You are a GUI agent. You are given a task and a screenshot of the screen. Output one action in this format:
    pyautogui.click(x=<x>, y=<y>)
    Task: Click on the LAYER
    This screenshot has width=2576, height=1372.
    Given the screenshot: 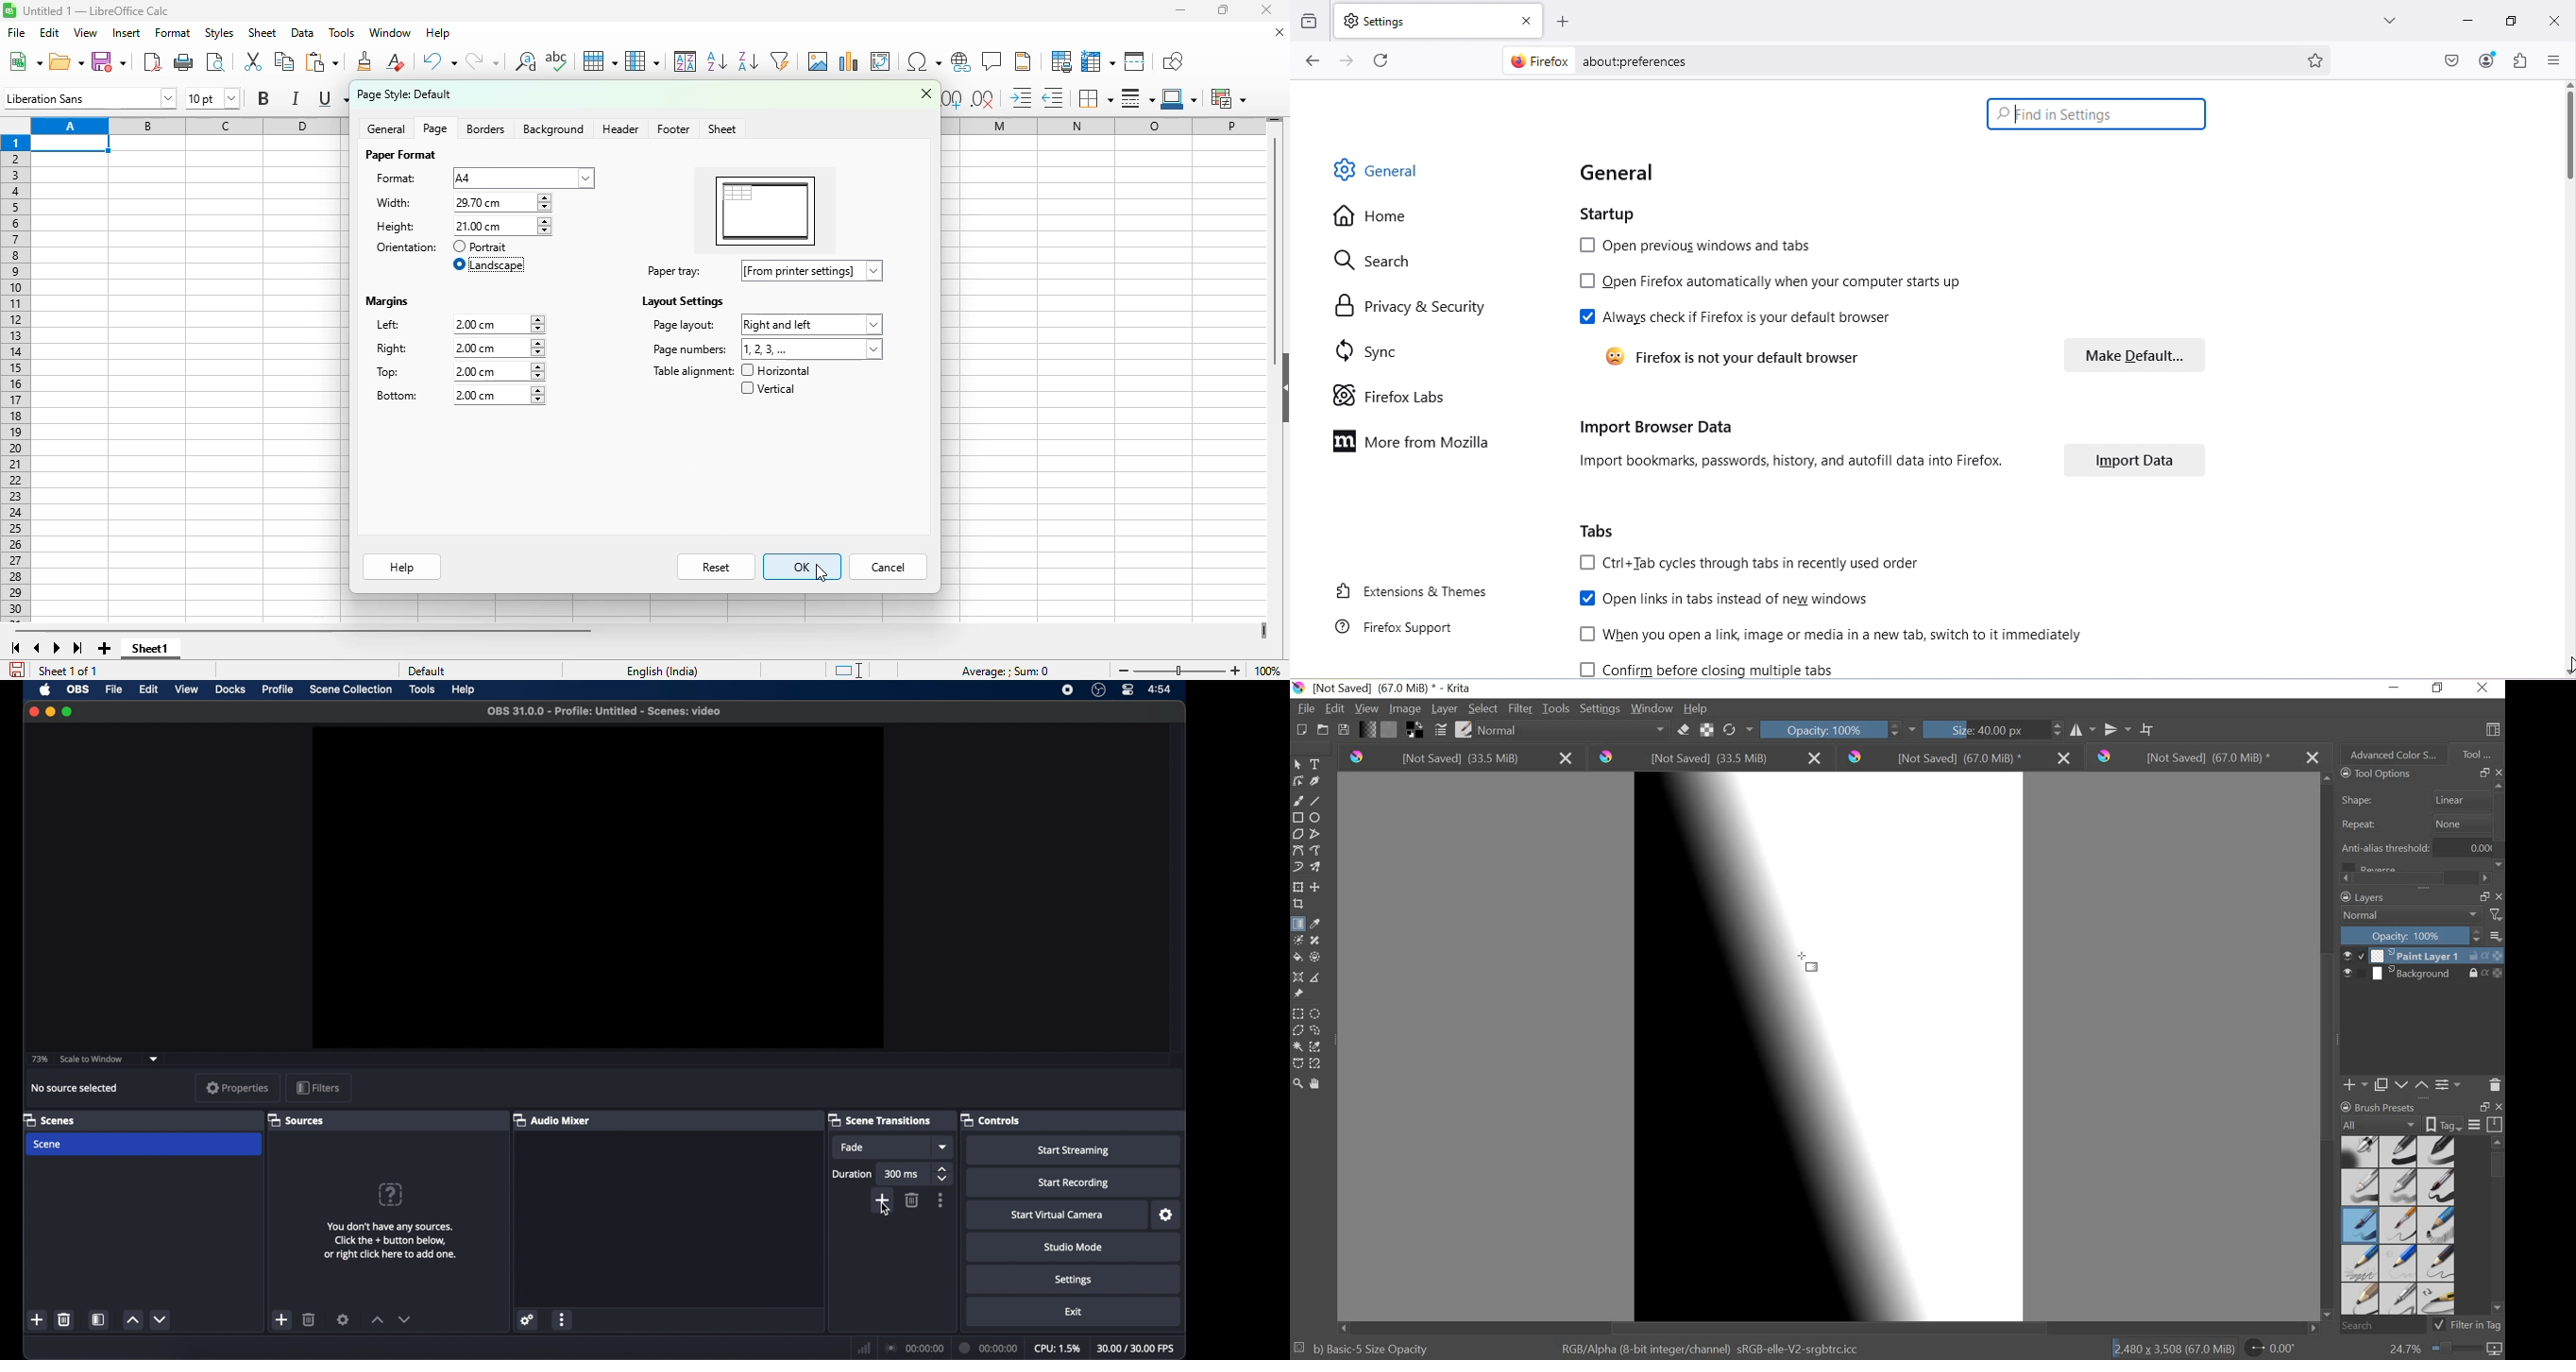 What is the action you would take?
    pyautogui.click(x=1443, y=709)
    